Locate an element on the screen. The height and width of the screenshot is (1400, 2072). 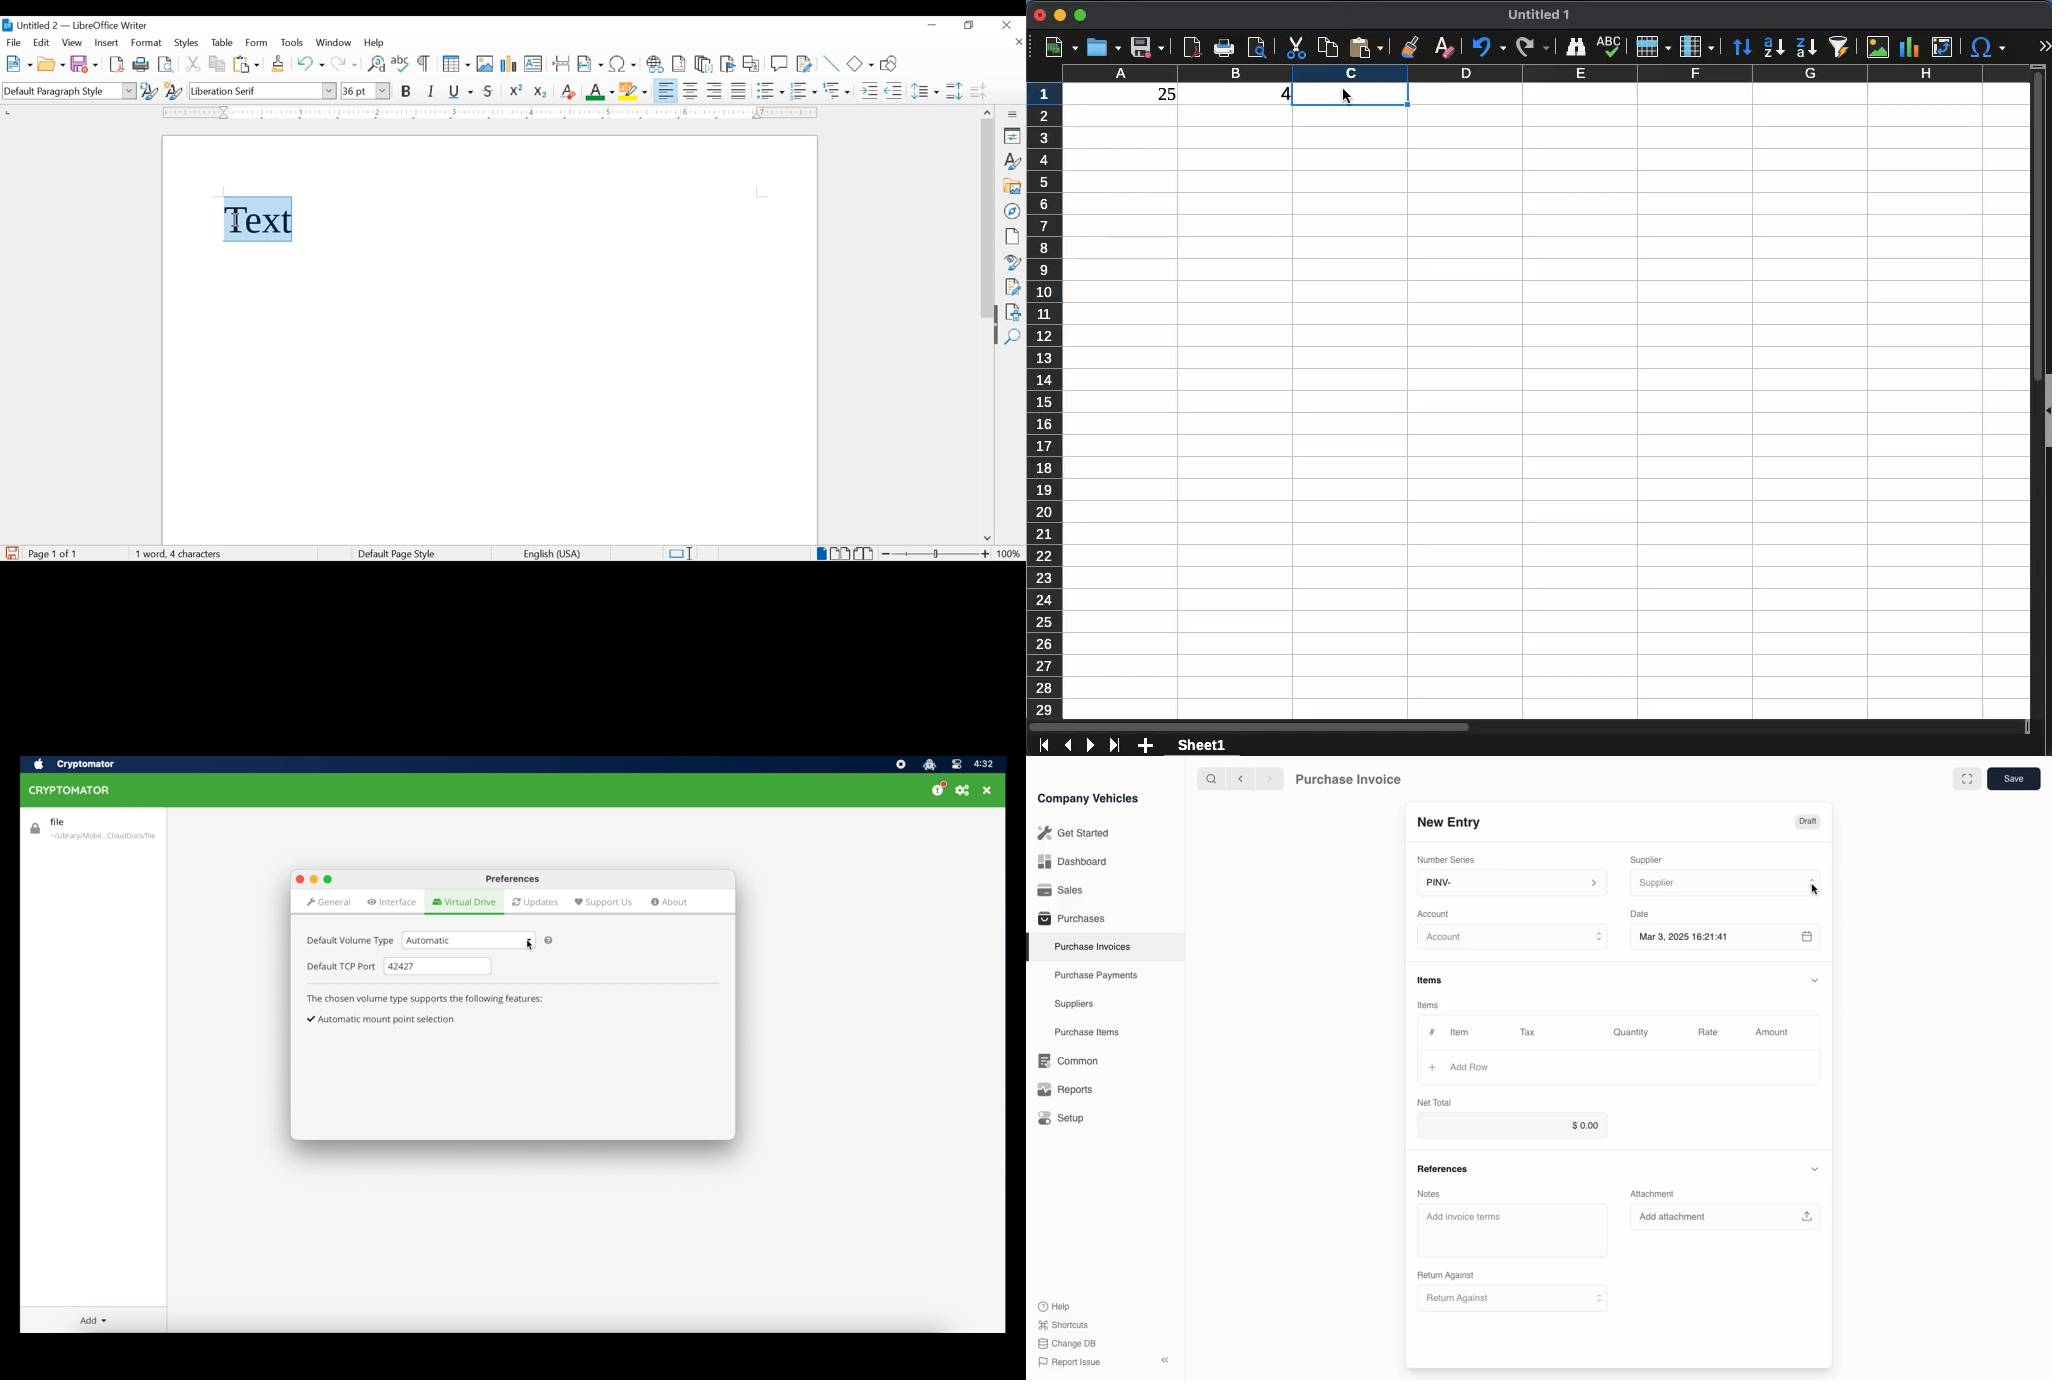
References is located at coordinates (1442, 1171).